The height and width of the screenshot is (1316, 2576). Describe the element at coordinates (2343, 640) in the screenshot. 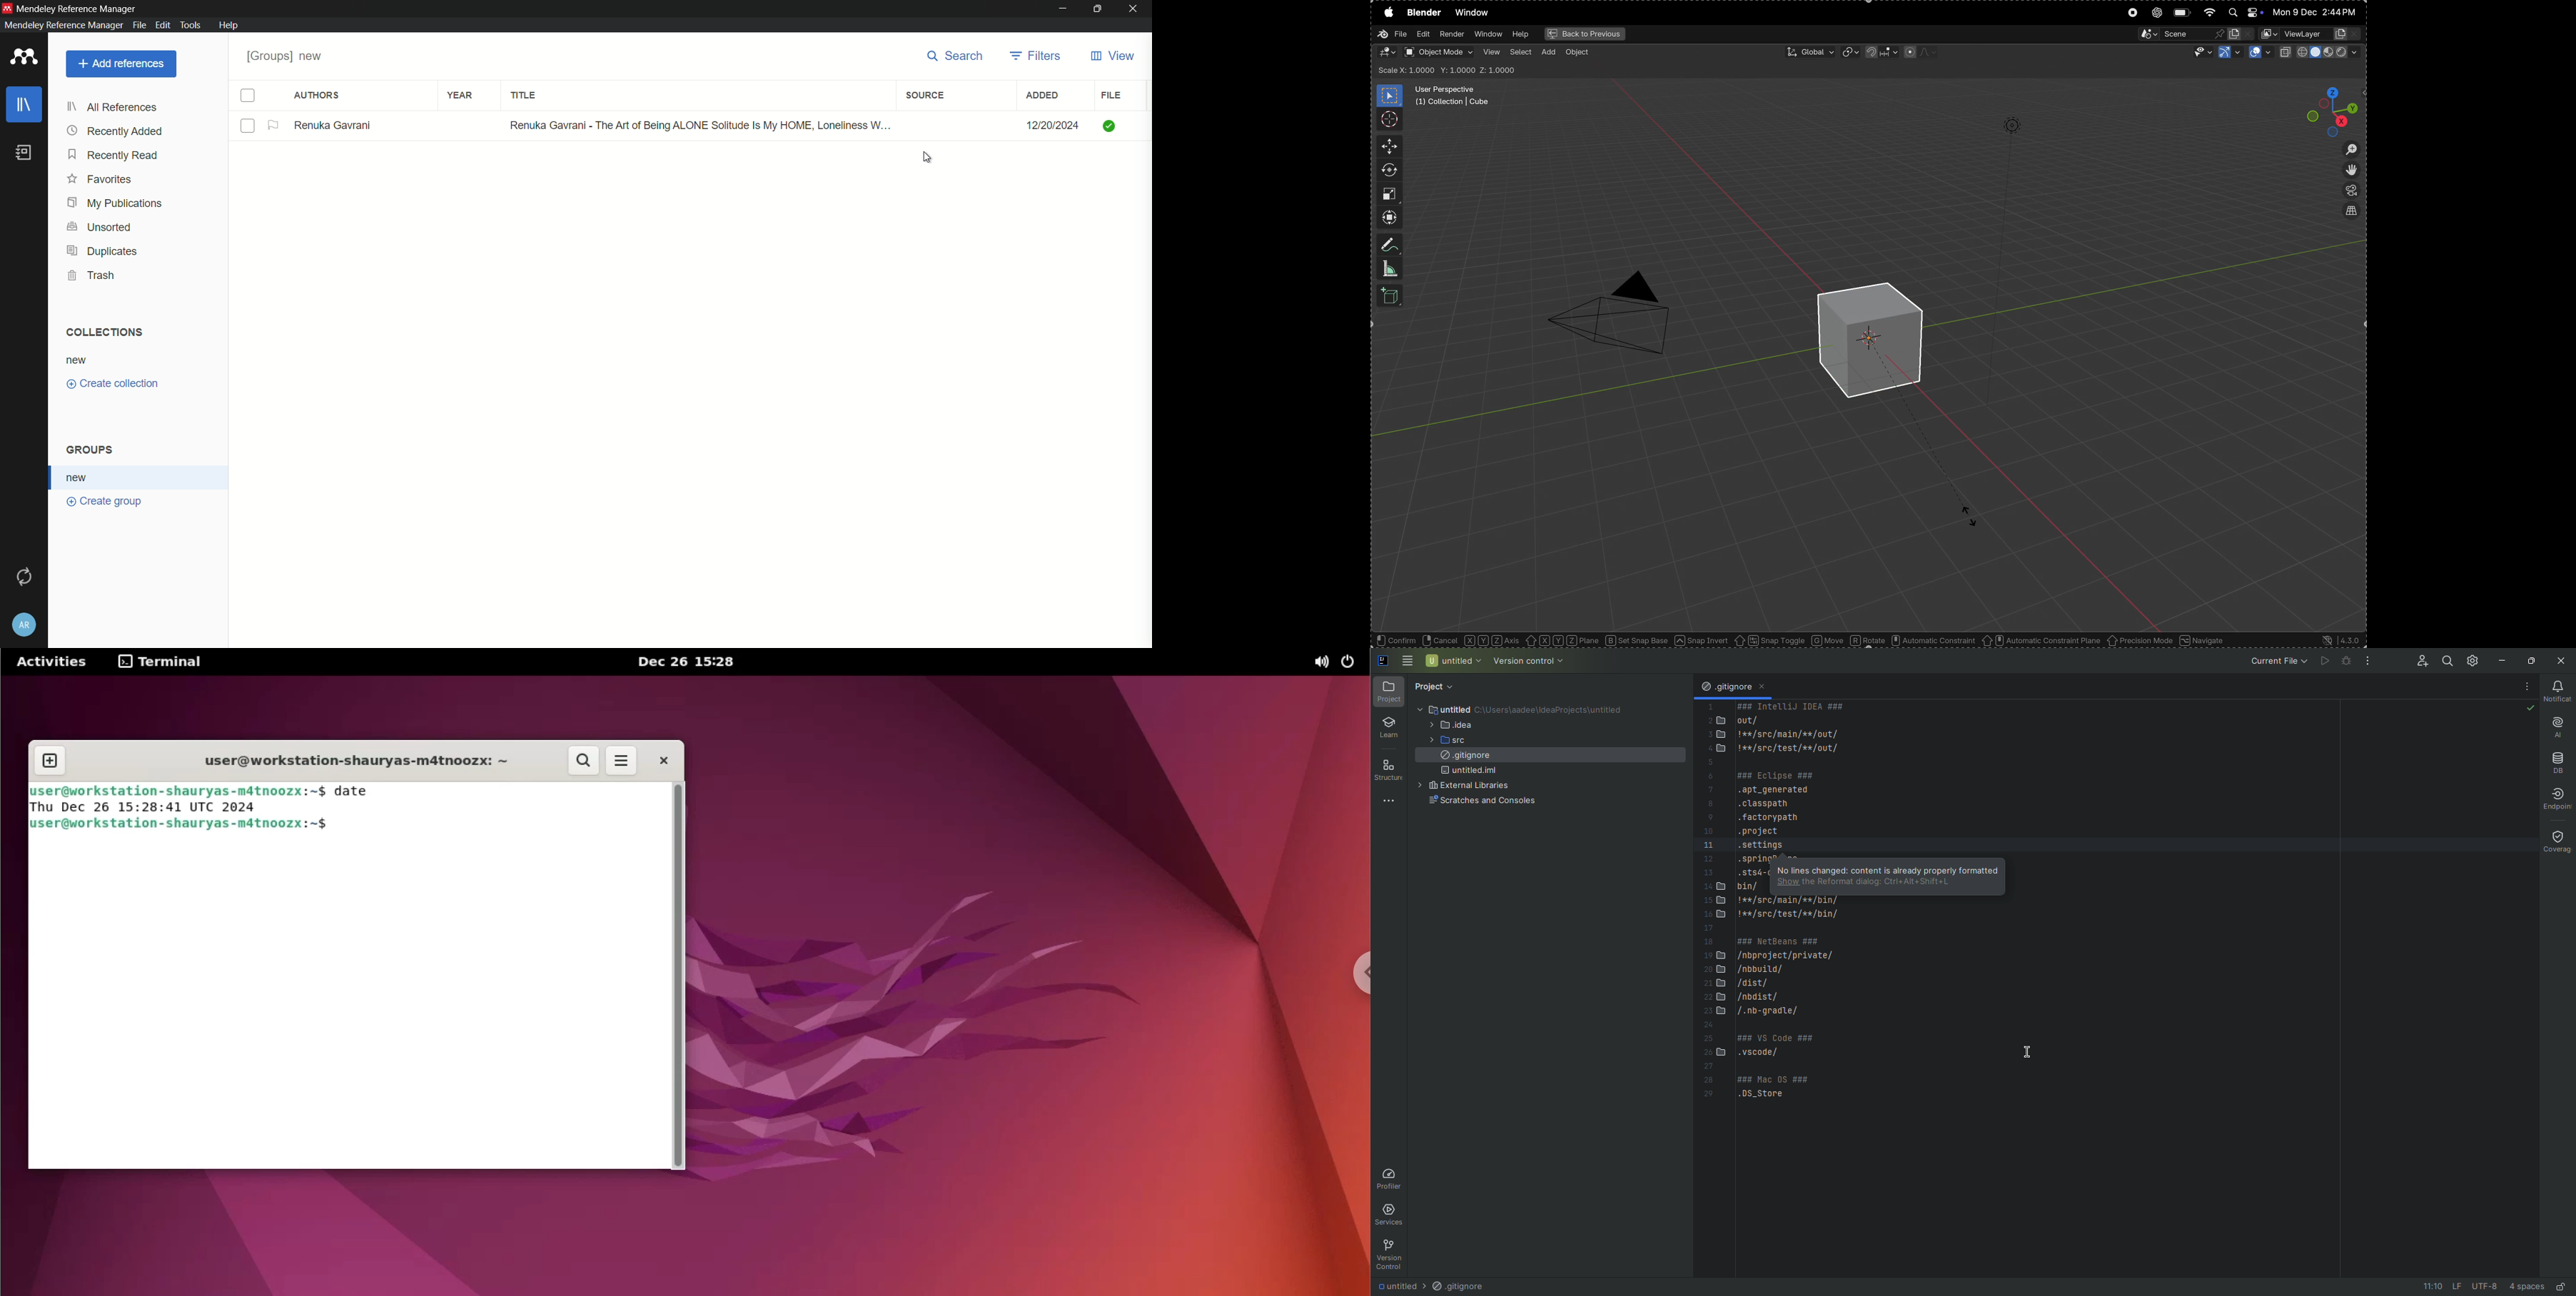

I see `version` at that location.